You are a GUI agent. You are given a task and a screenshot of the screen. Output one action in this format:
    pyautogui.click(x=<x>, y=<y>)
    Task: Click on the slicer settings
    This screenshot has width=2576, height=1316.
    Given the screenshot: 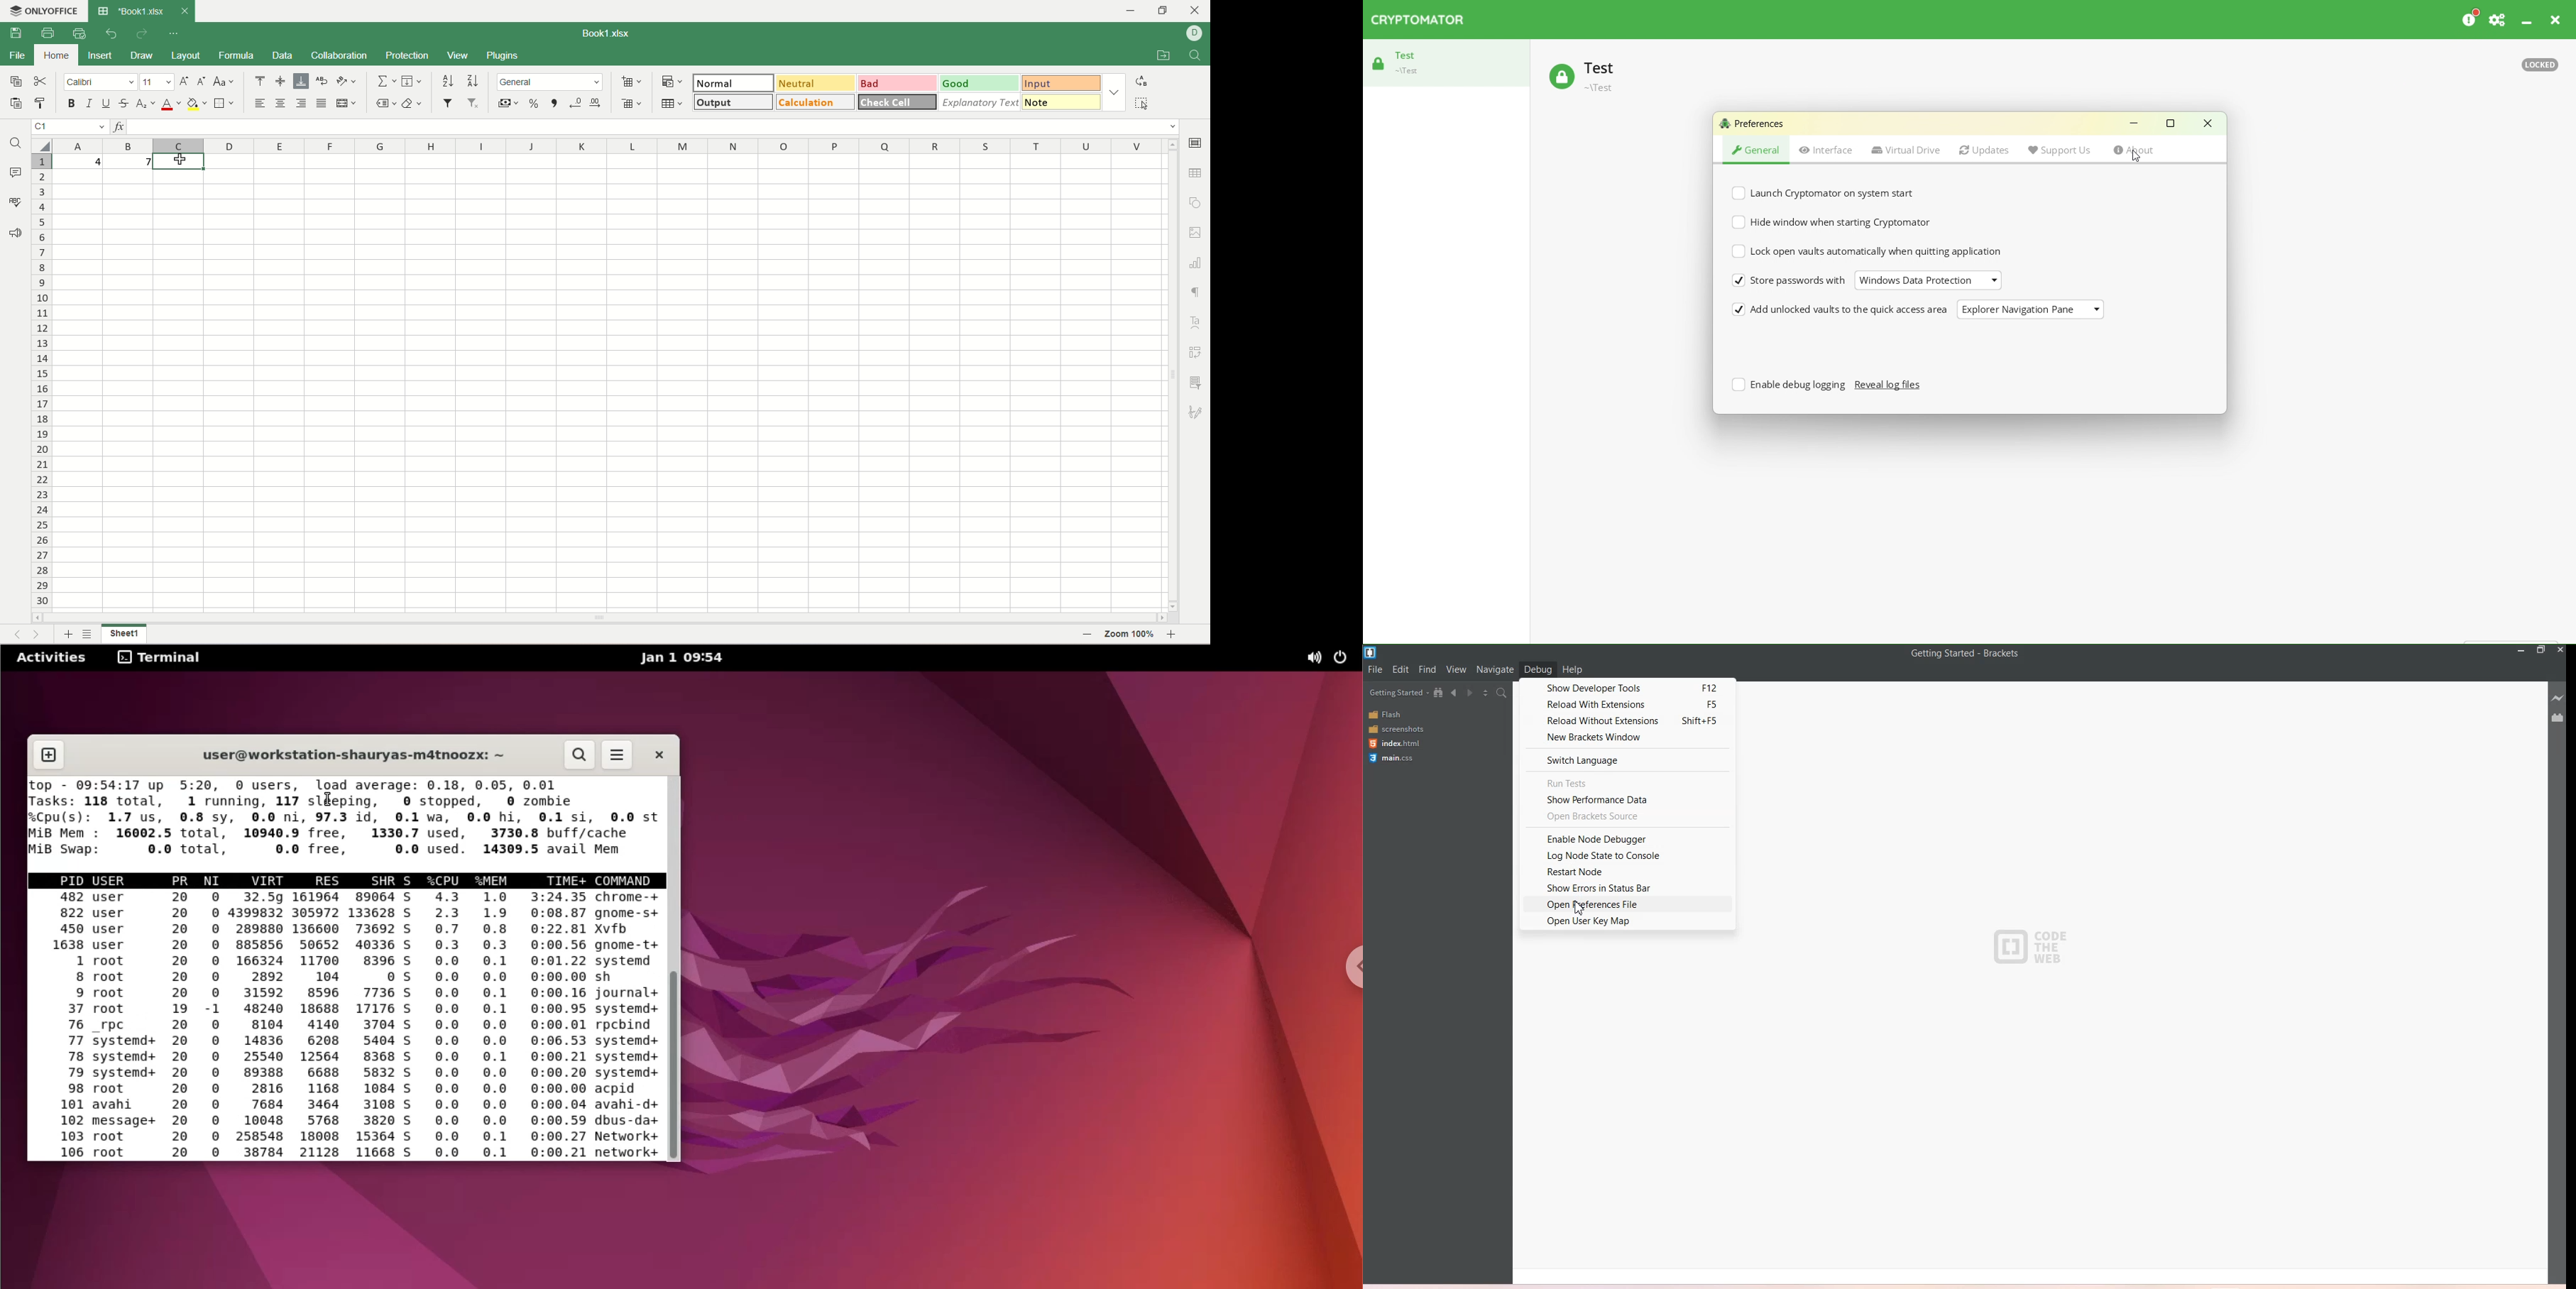 What is the action you would take?
    pyautogui.click(x=1198, y=382)
    